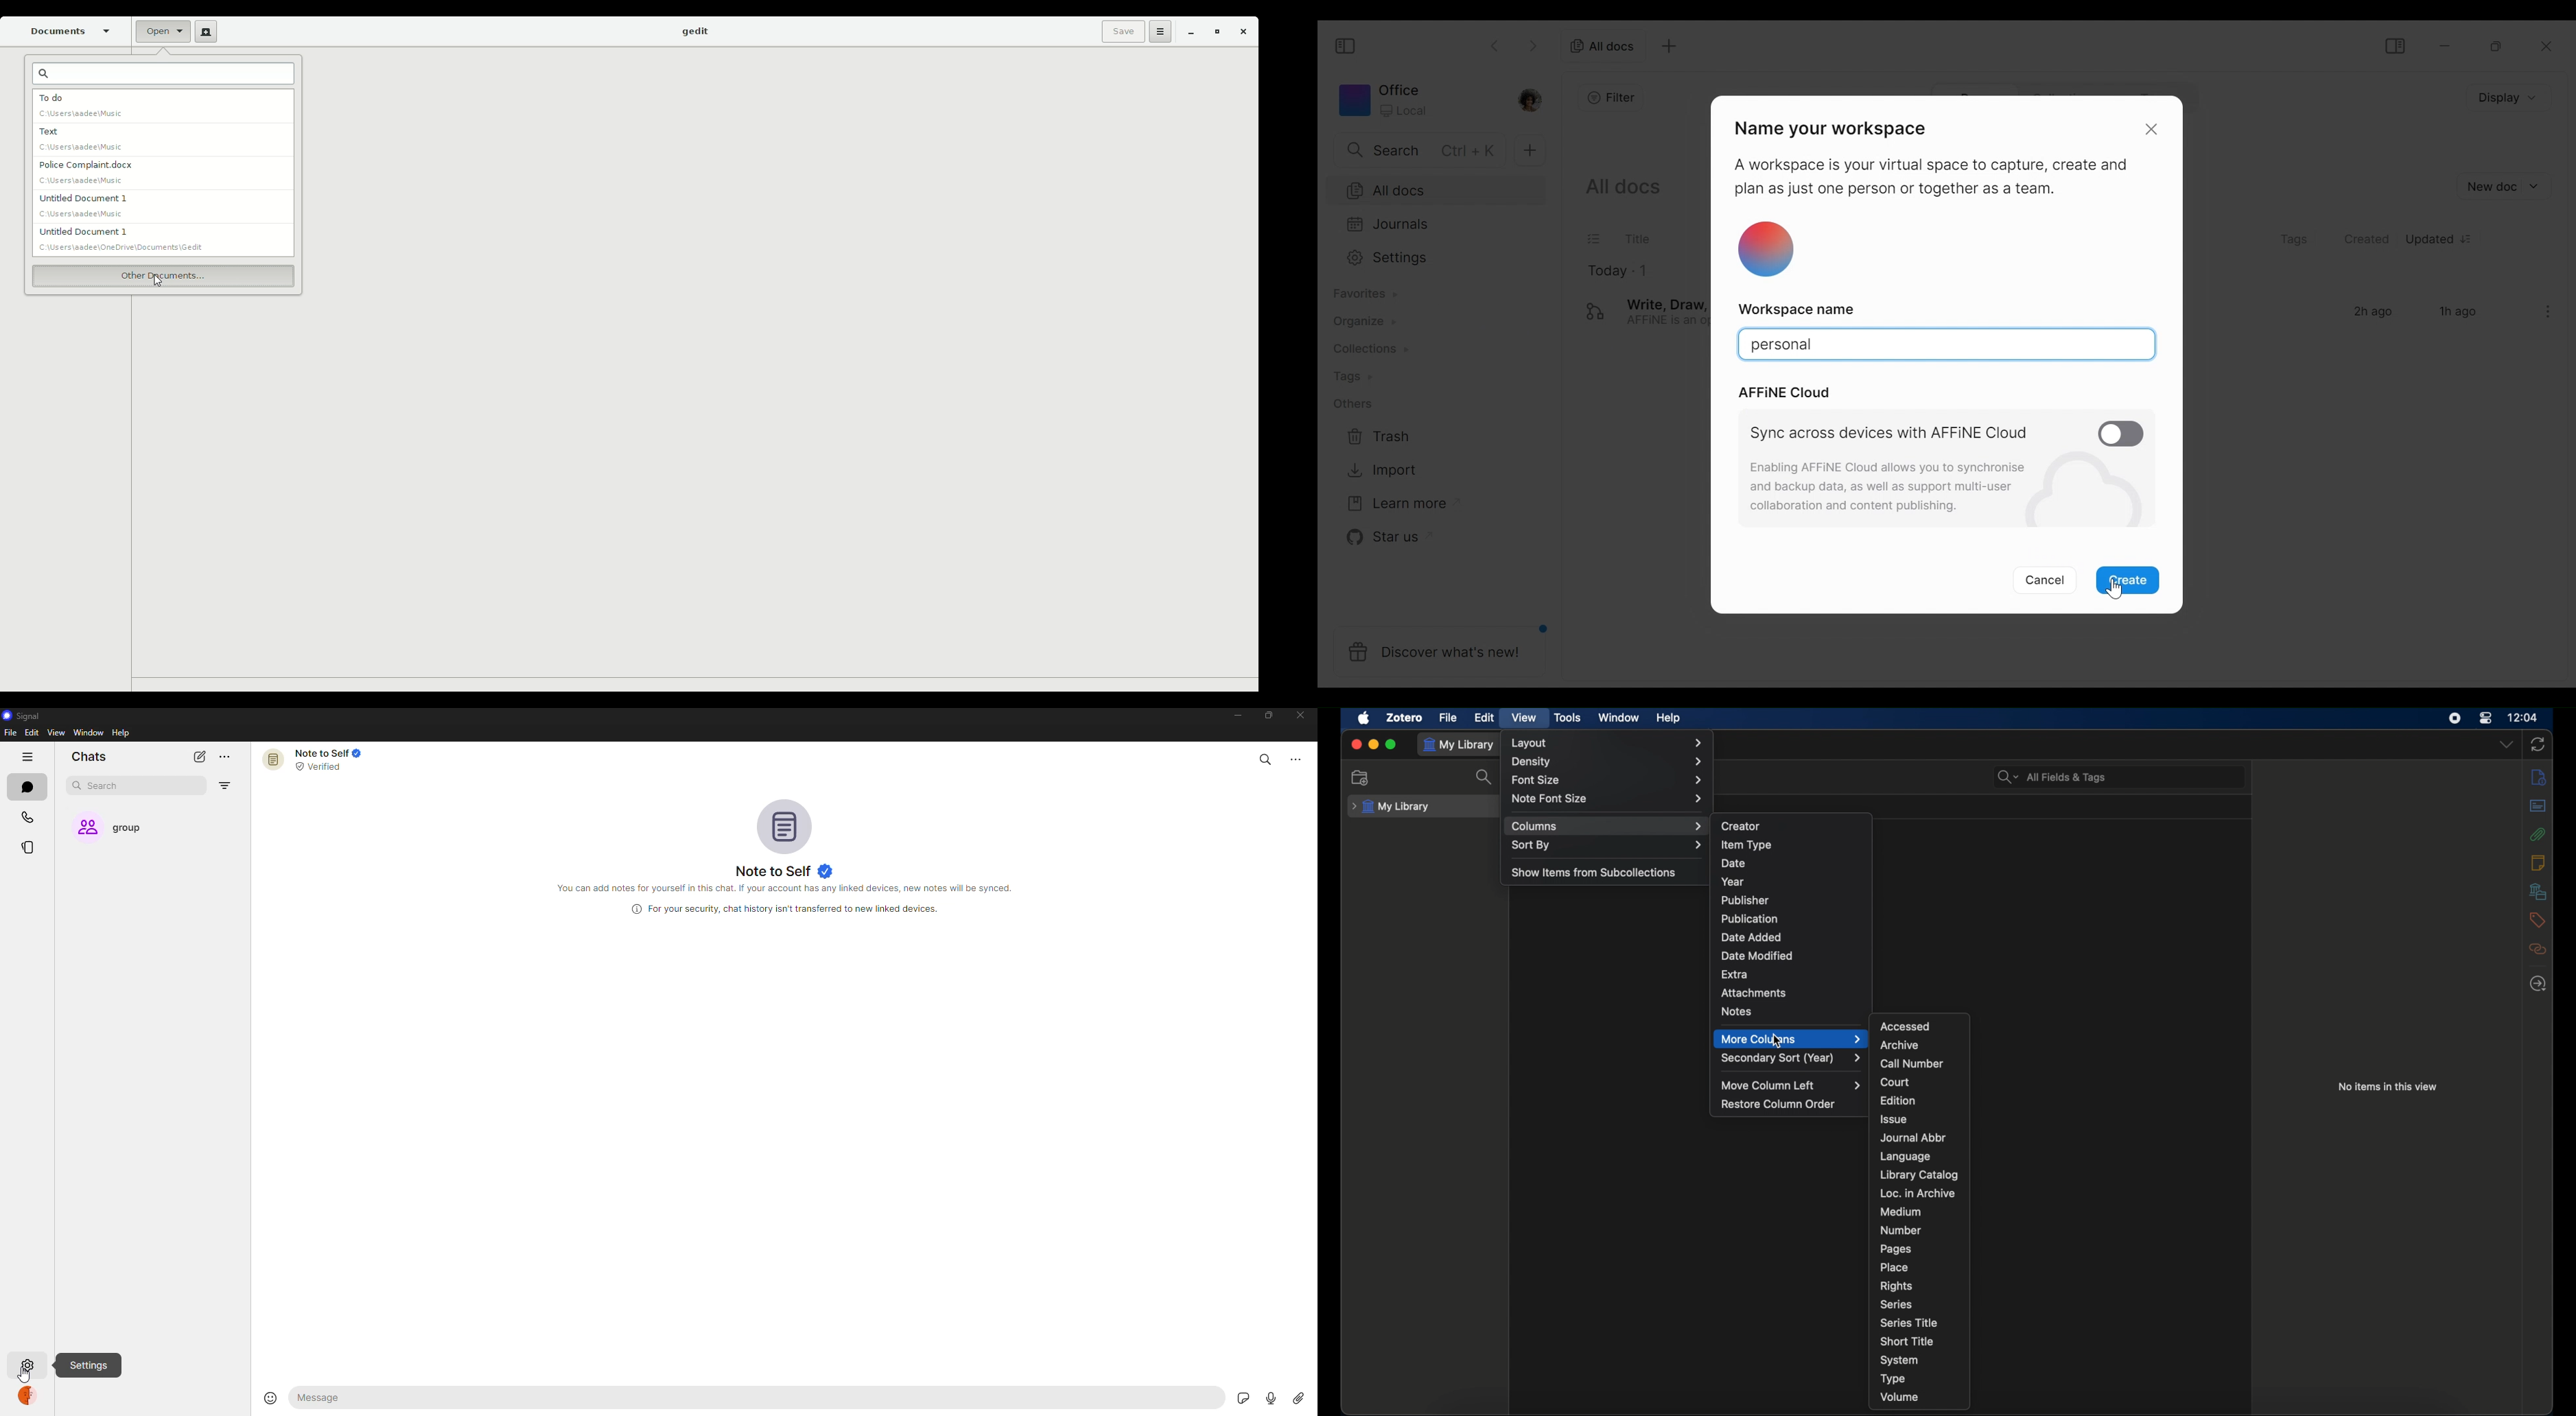 The width and height of the screenshot is (2576, 1428). Describe the element at coordinates (1265, 716) in the screenshot. I see `maximize` at that location.